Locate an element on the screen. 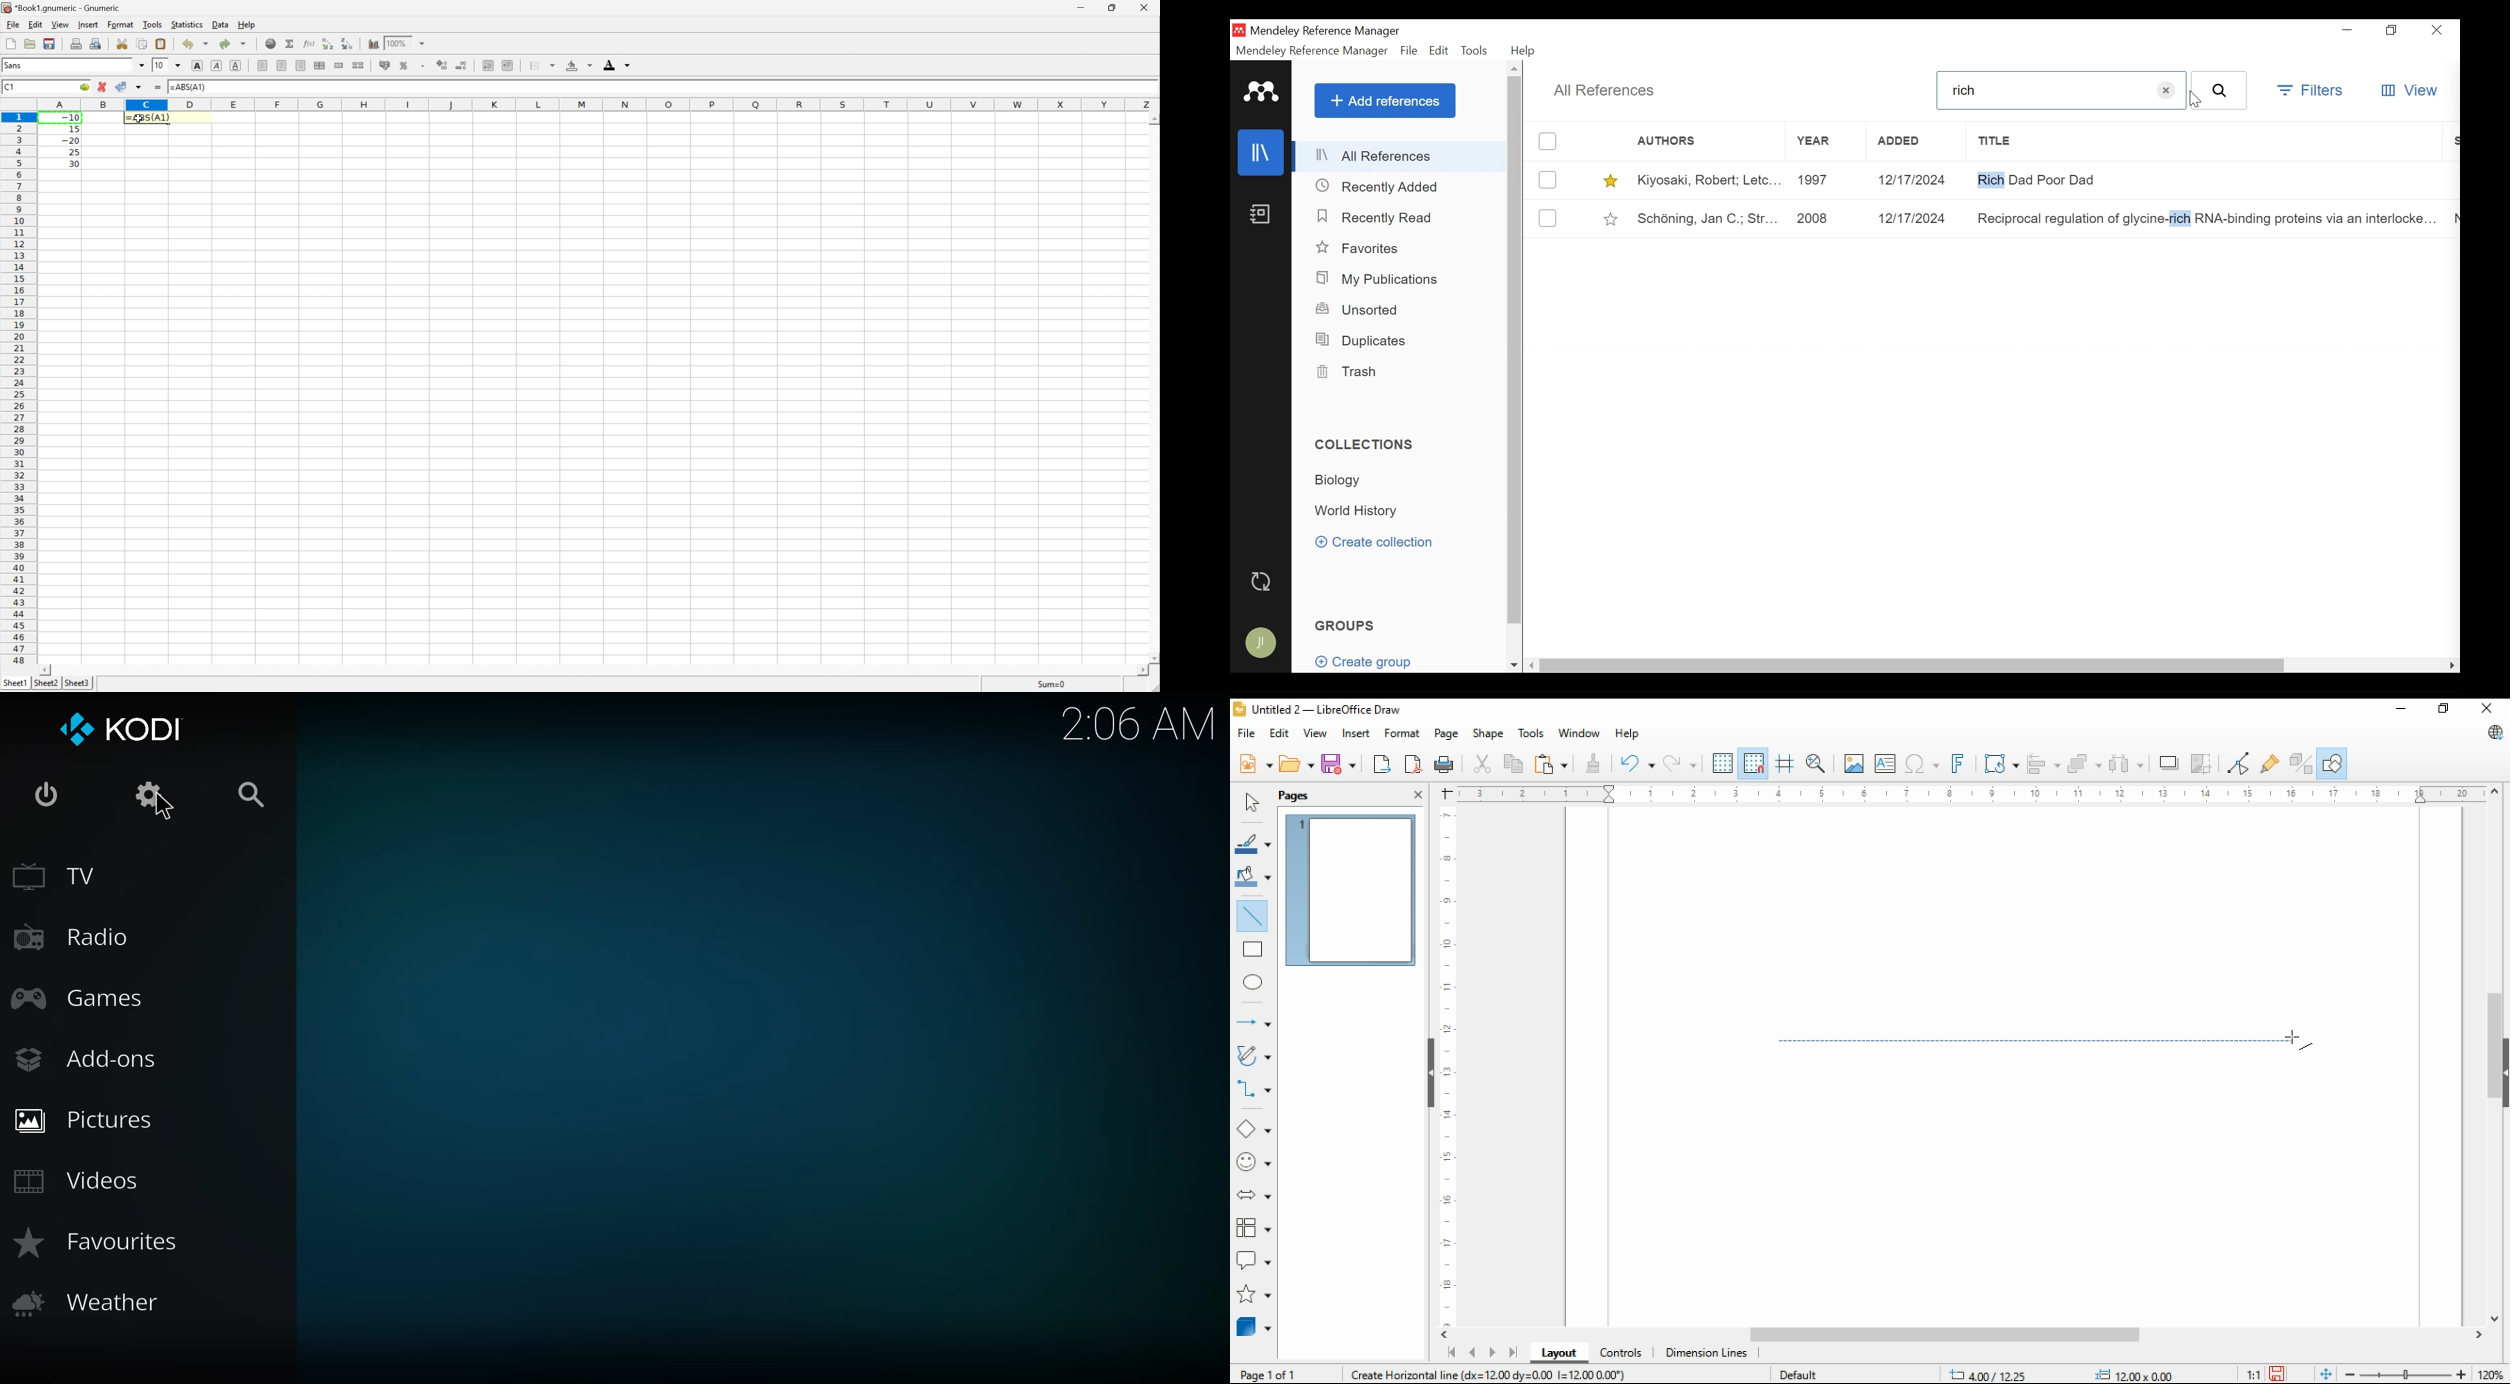 The image size is (2520, 1400). arrange is located at coordinates (2082, 762).